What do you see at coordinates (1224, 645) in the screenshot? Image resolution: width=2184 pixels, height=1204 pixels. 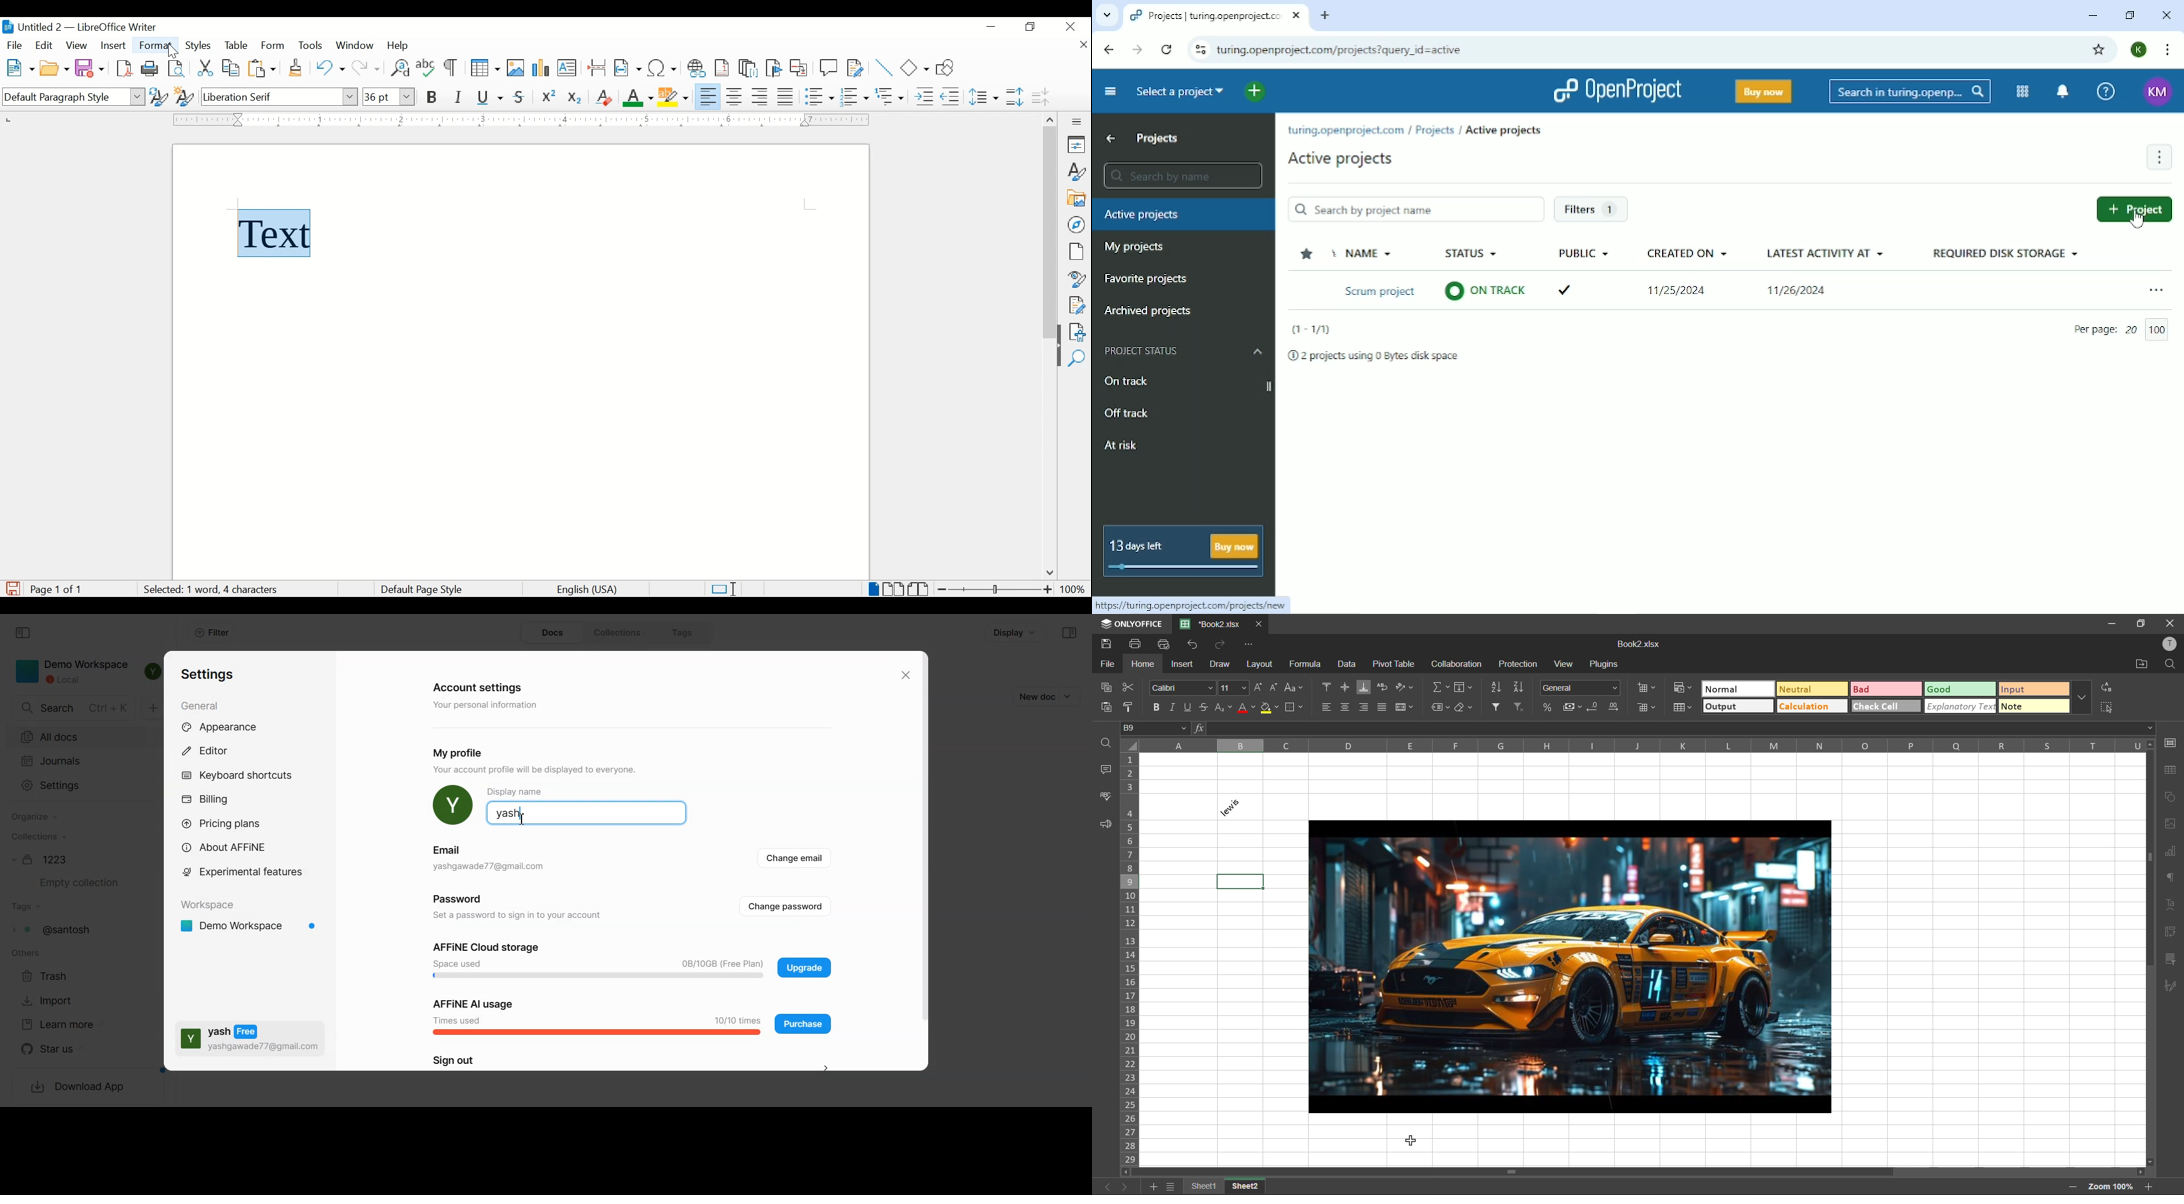 I see `redo` at bounding box center [1224, 645].